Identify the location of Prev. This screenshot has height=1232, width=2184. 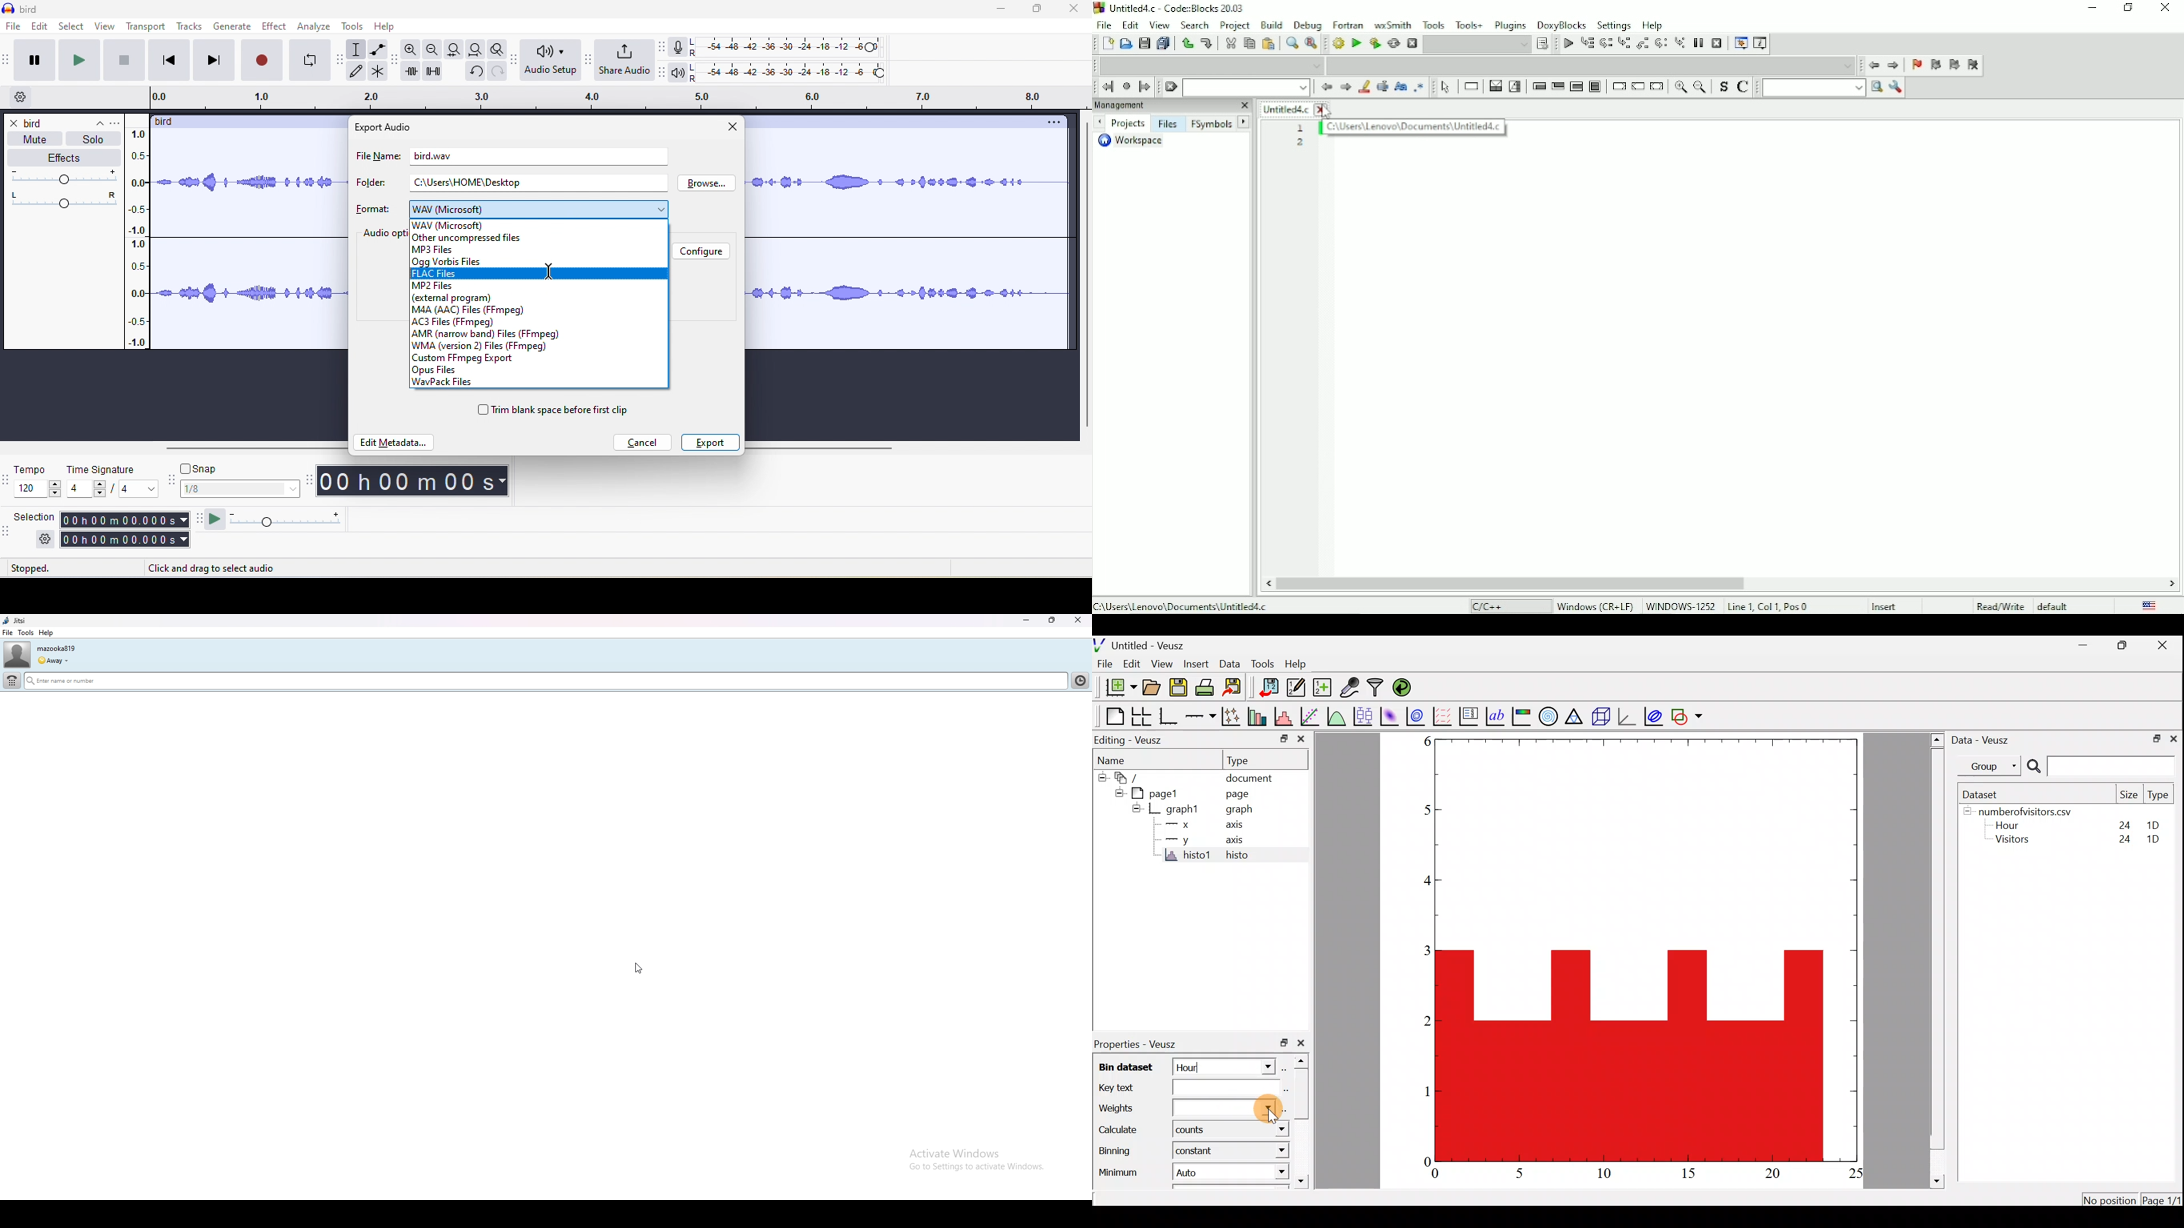
(1325, 88).